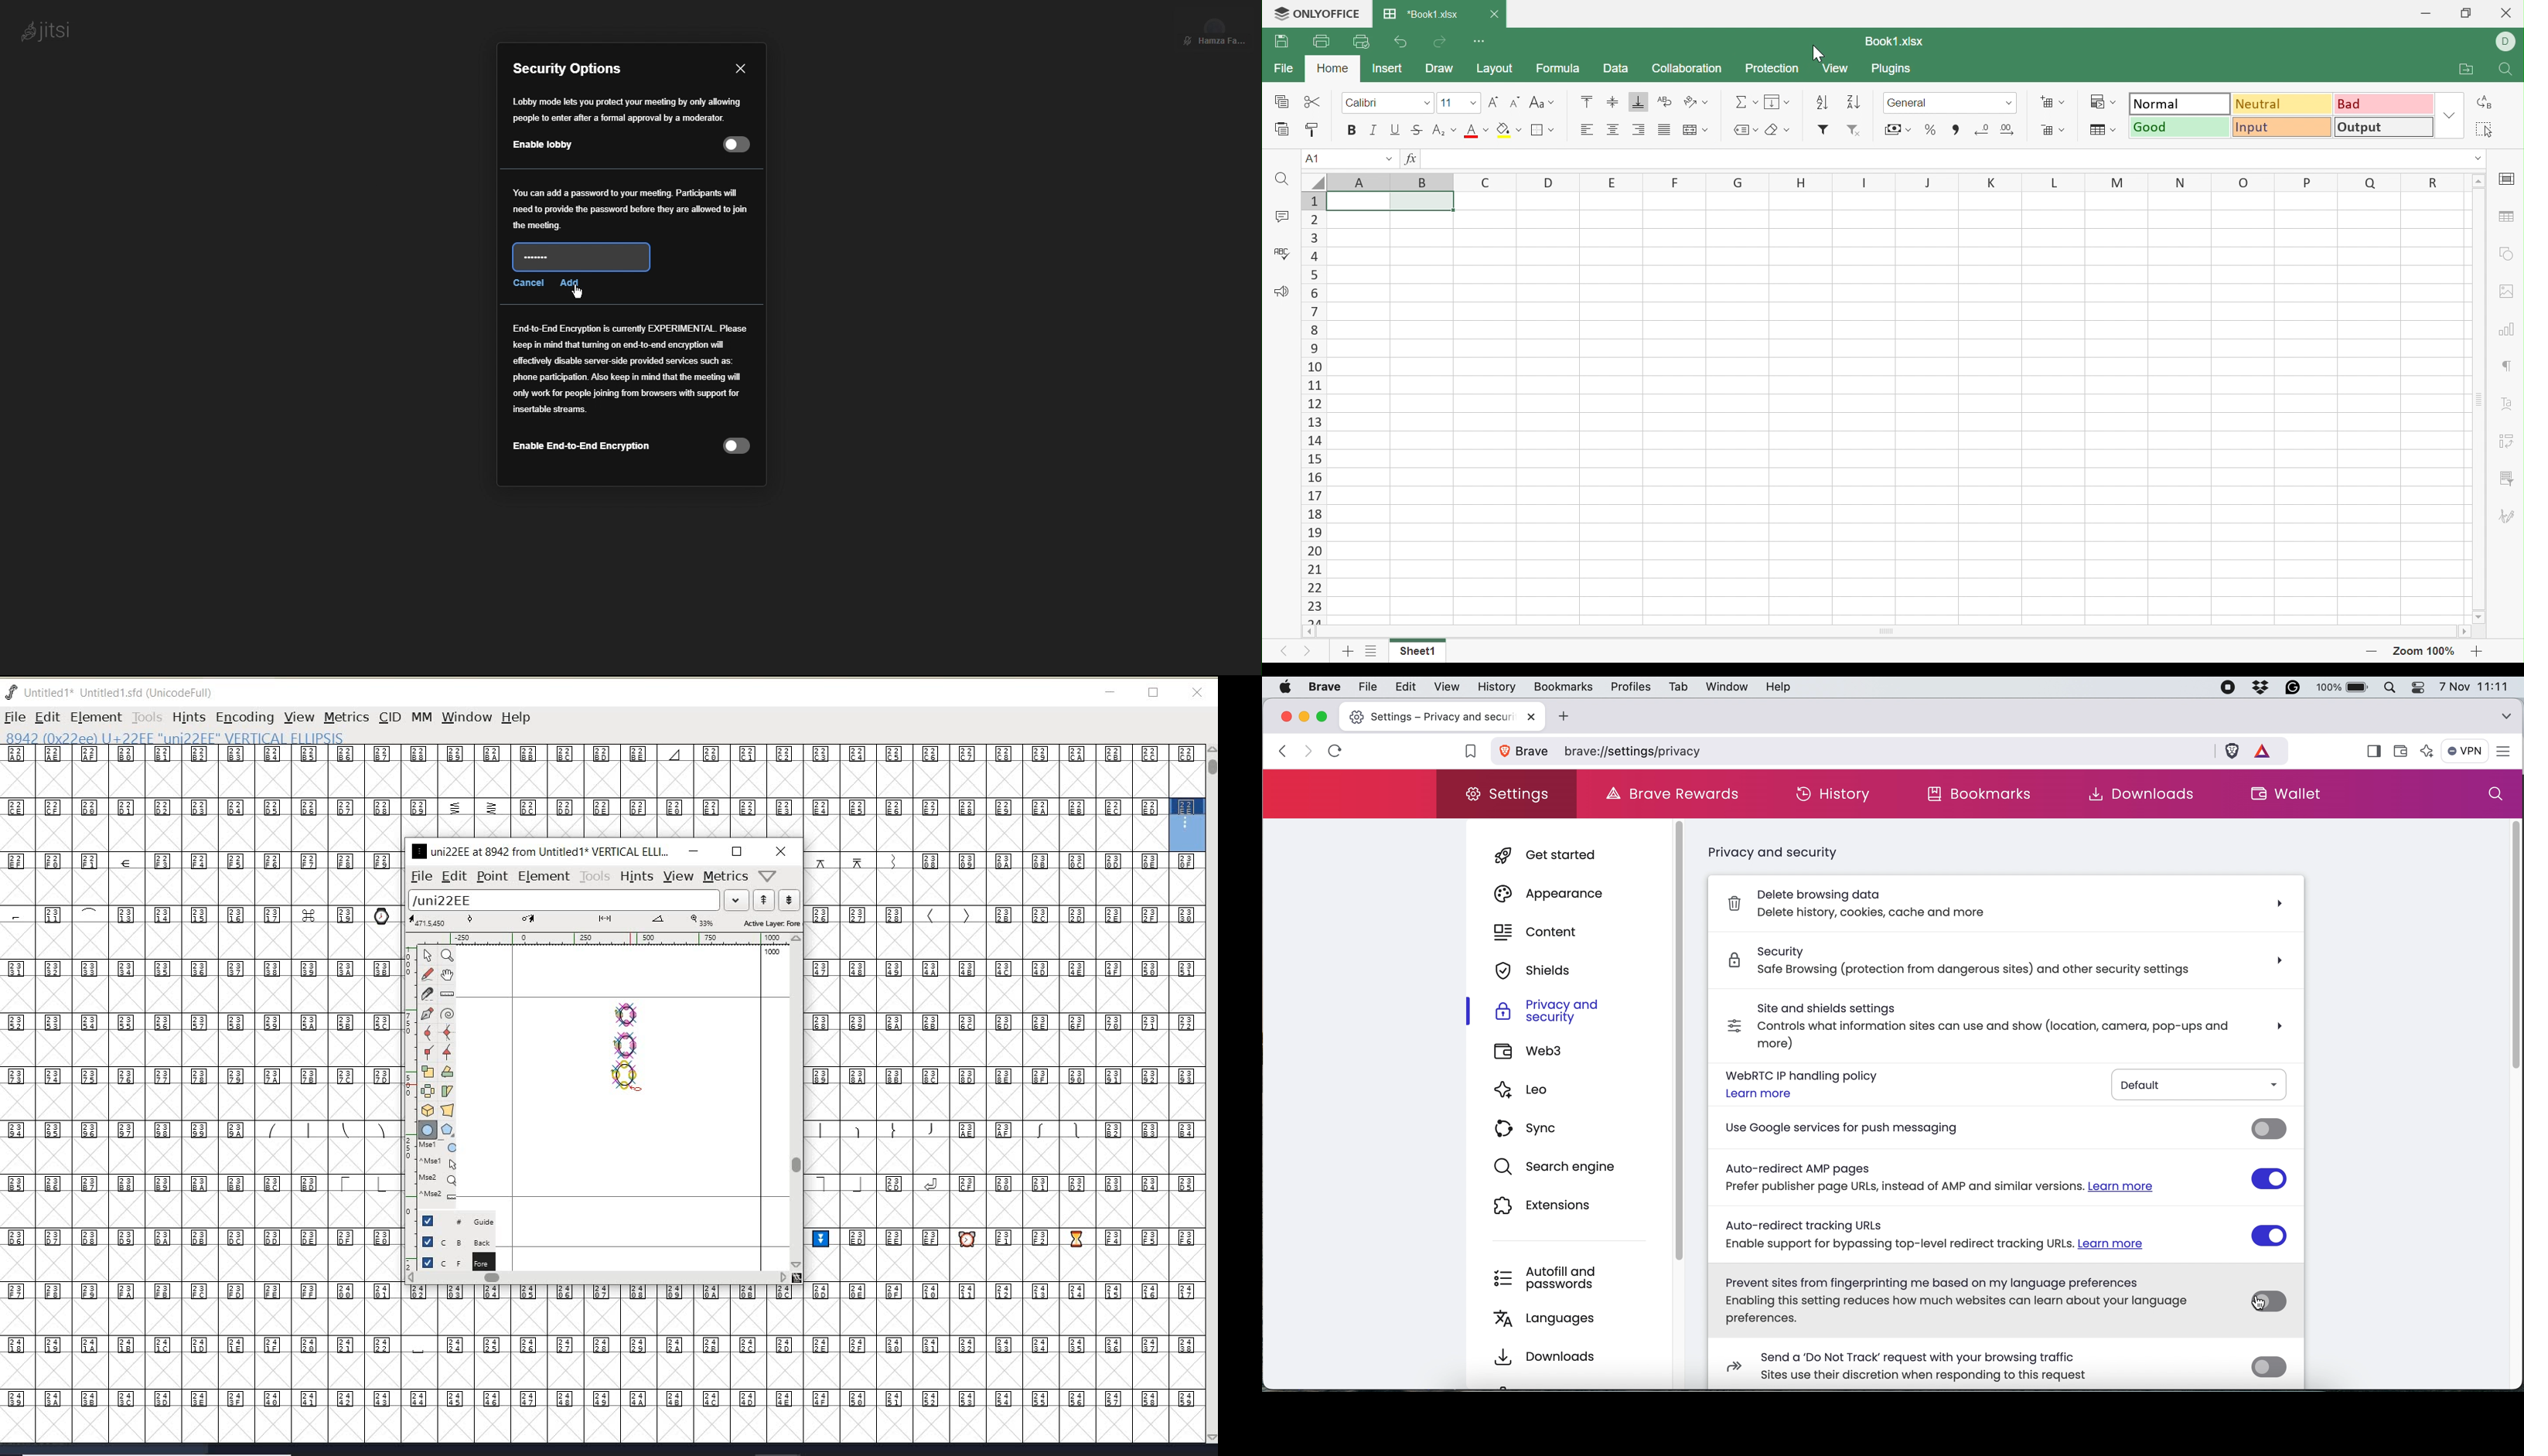 The image size is (2548, 1456). I want to click on Pivot Table settings, so click(2506, 440).